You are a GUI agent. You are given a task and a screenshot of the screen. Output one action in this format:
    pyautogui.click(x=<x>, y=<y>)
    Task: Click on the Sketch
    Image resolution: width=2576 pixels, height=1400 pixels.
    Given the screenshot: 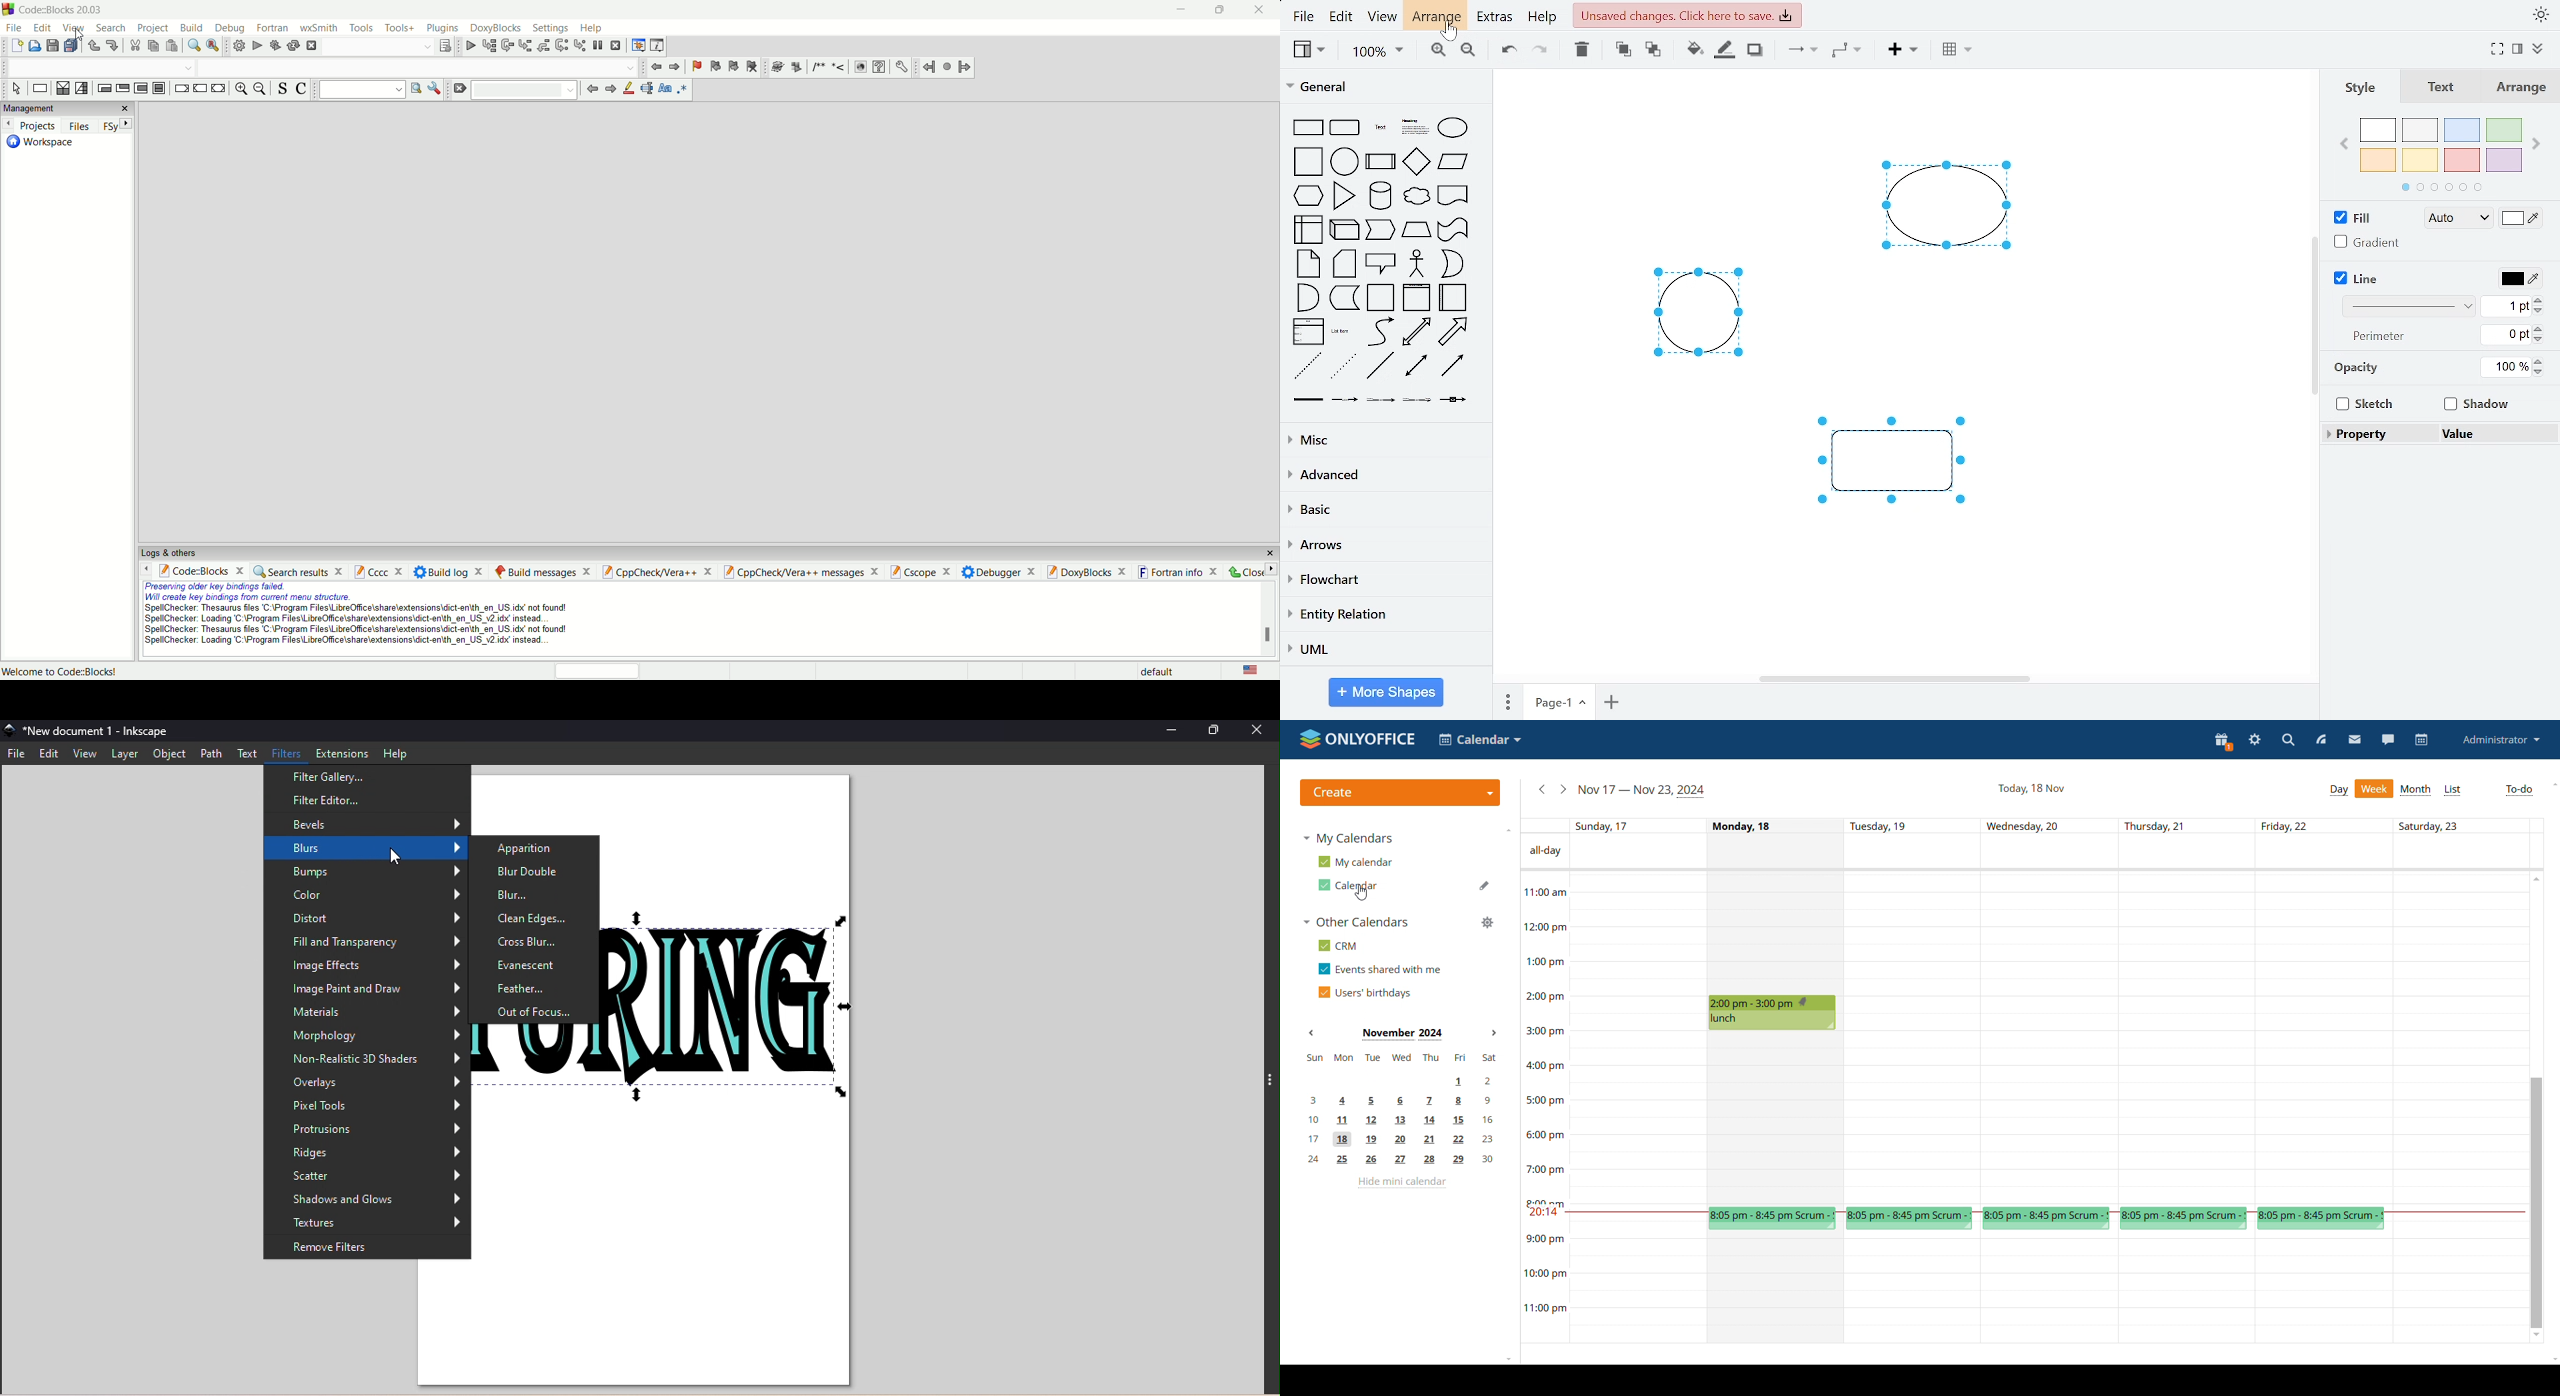 What is the action you would take?
    pyautogui.click(x=2367, y=404)
    